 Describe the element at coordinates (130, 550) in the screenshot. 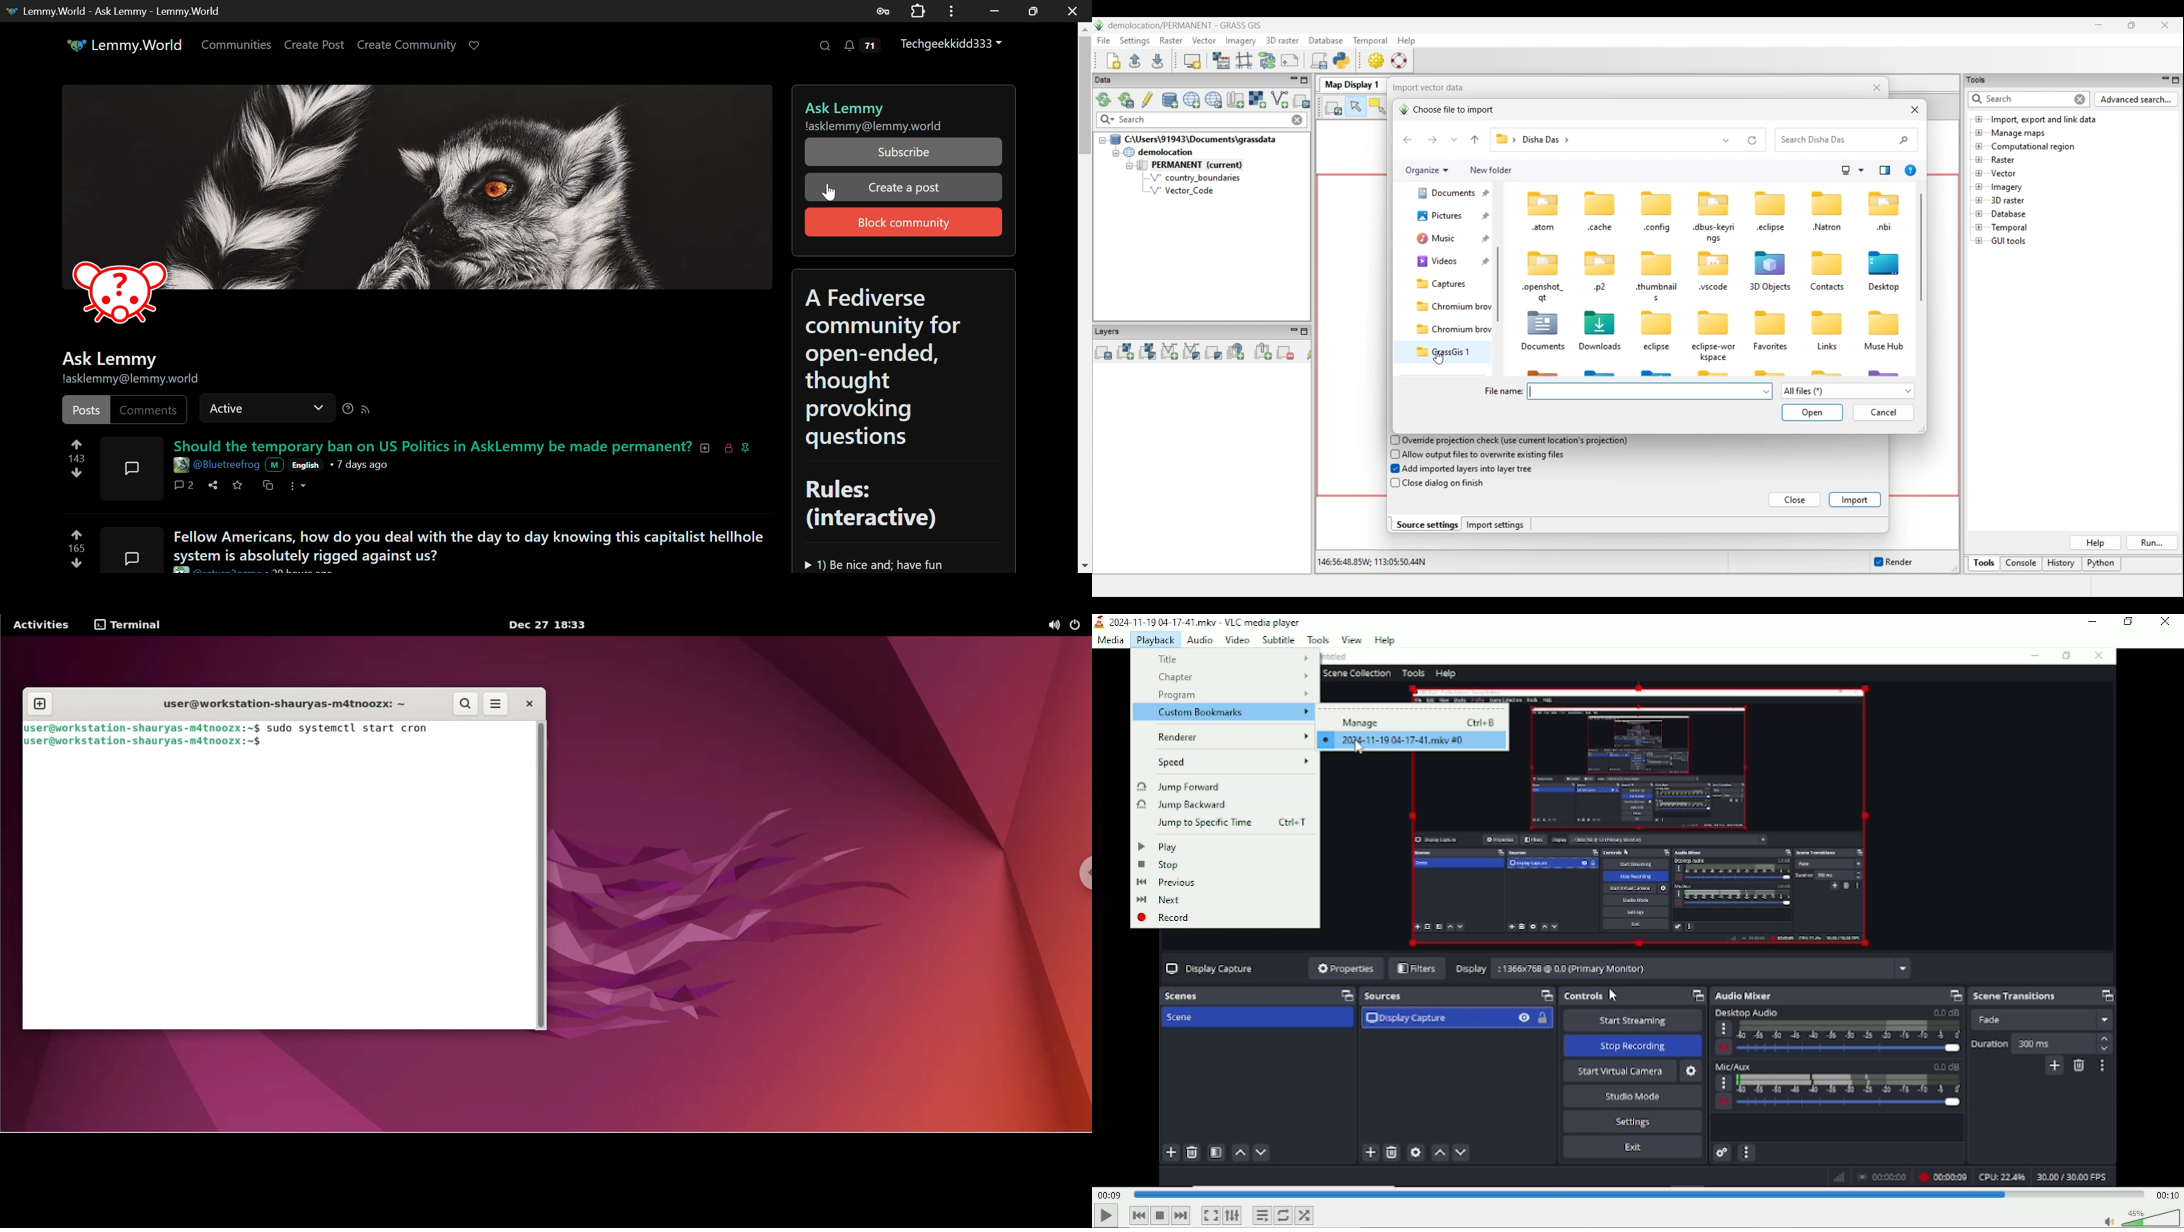

I see `Post Icon` at that location.